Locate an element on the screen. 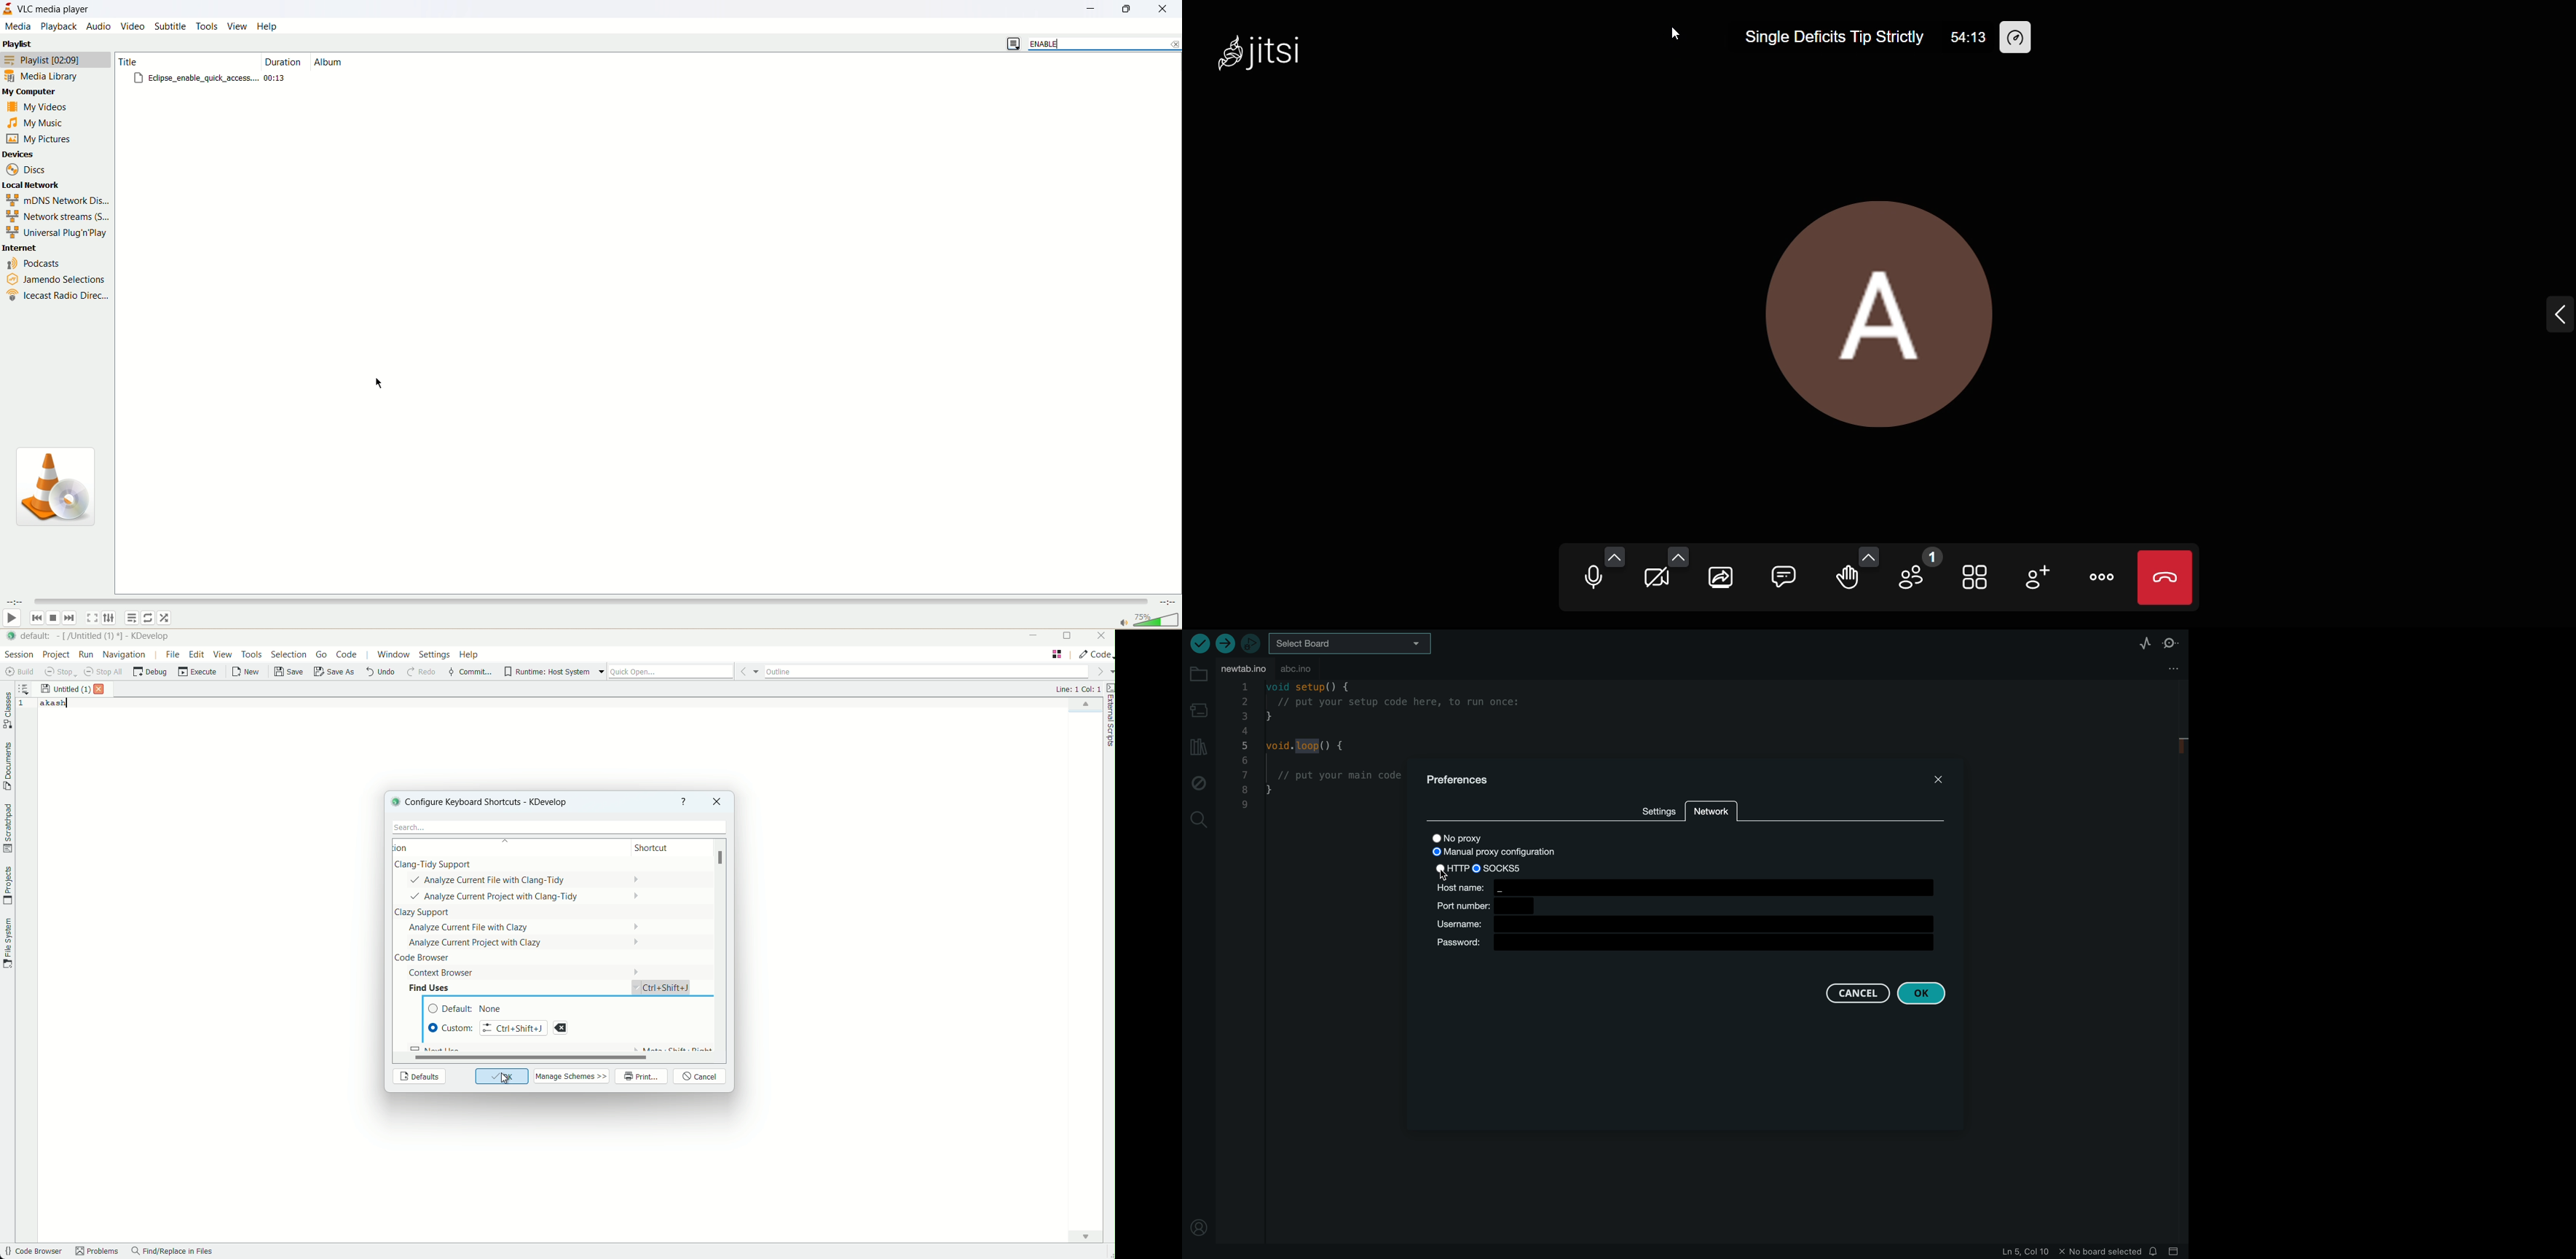 The height and width of the screenshot is (1260, 2576). end call is located at coordinates (2165, 577).